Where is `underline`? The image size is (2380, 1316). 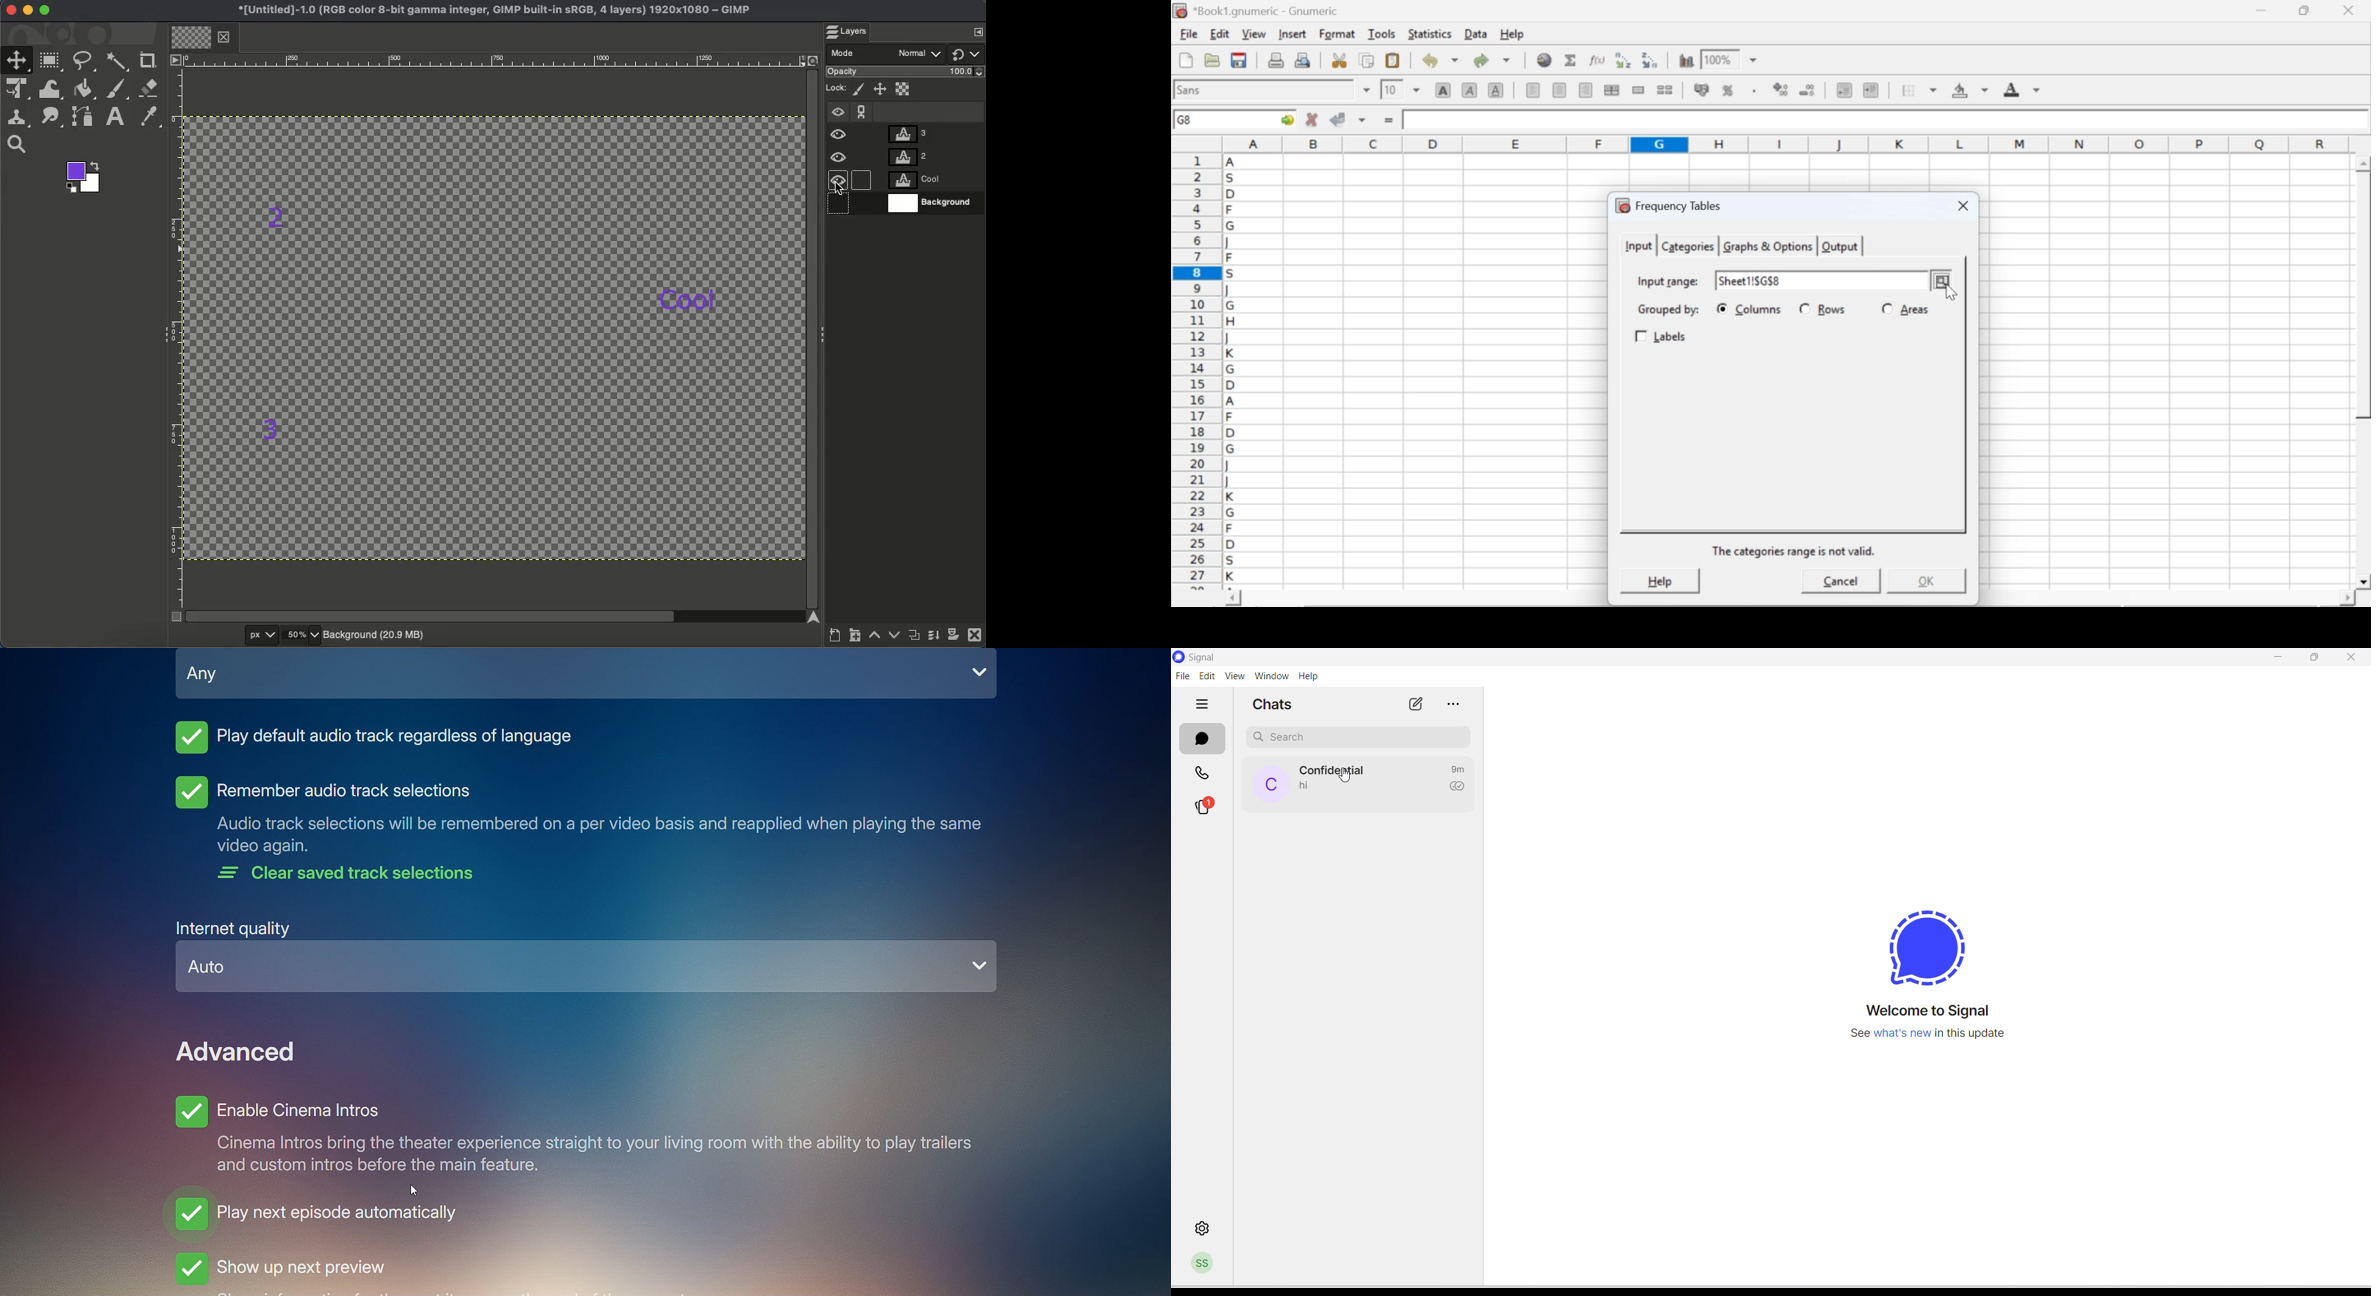
underline is located at coordinates (1496, 89).